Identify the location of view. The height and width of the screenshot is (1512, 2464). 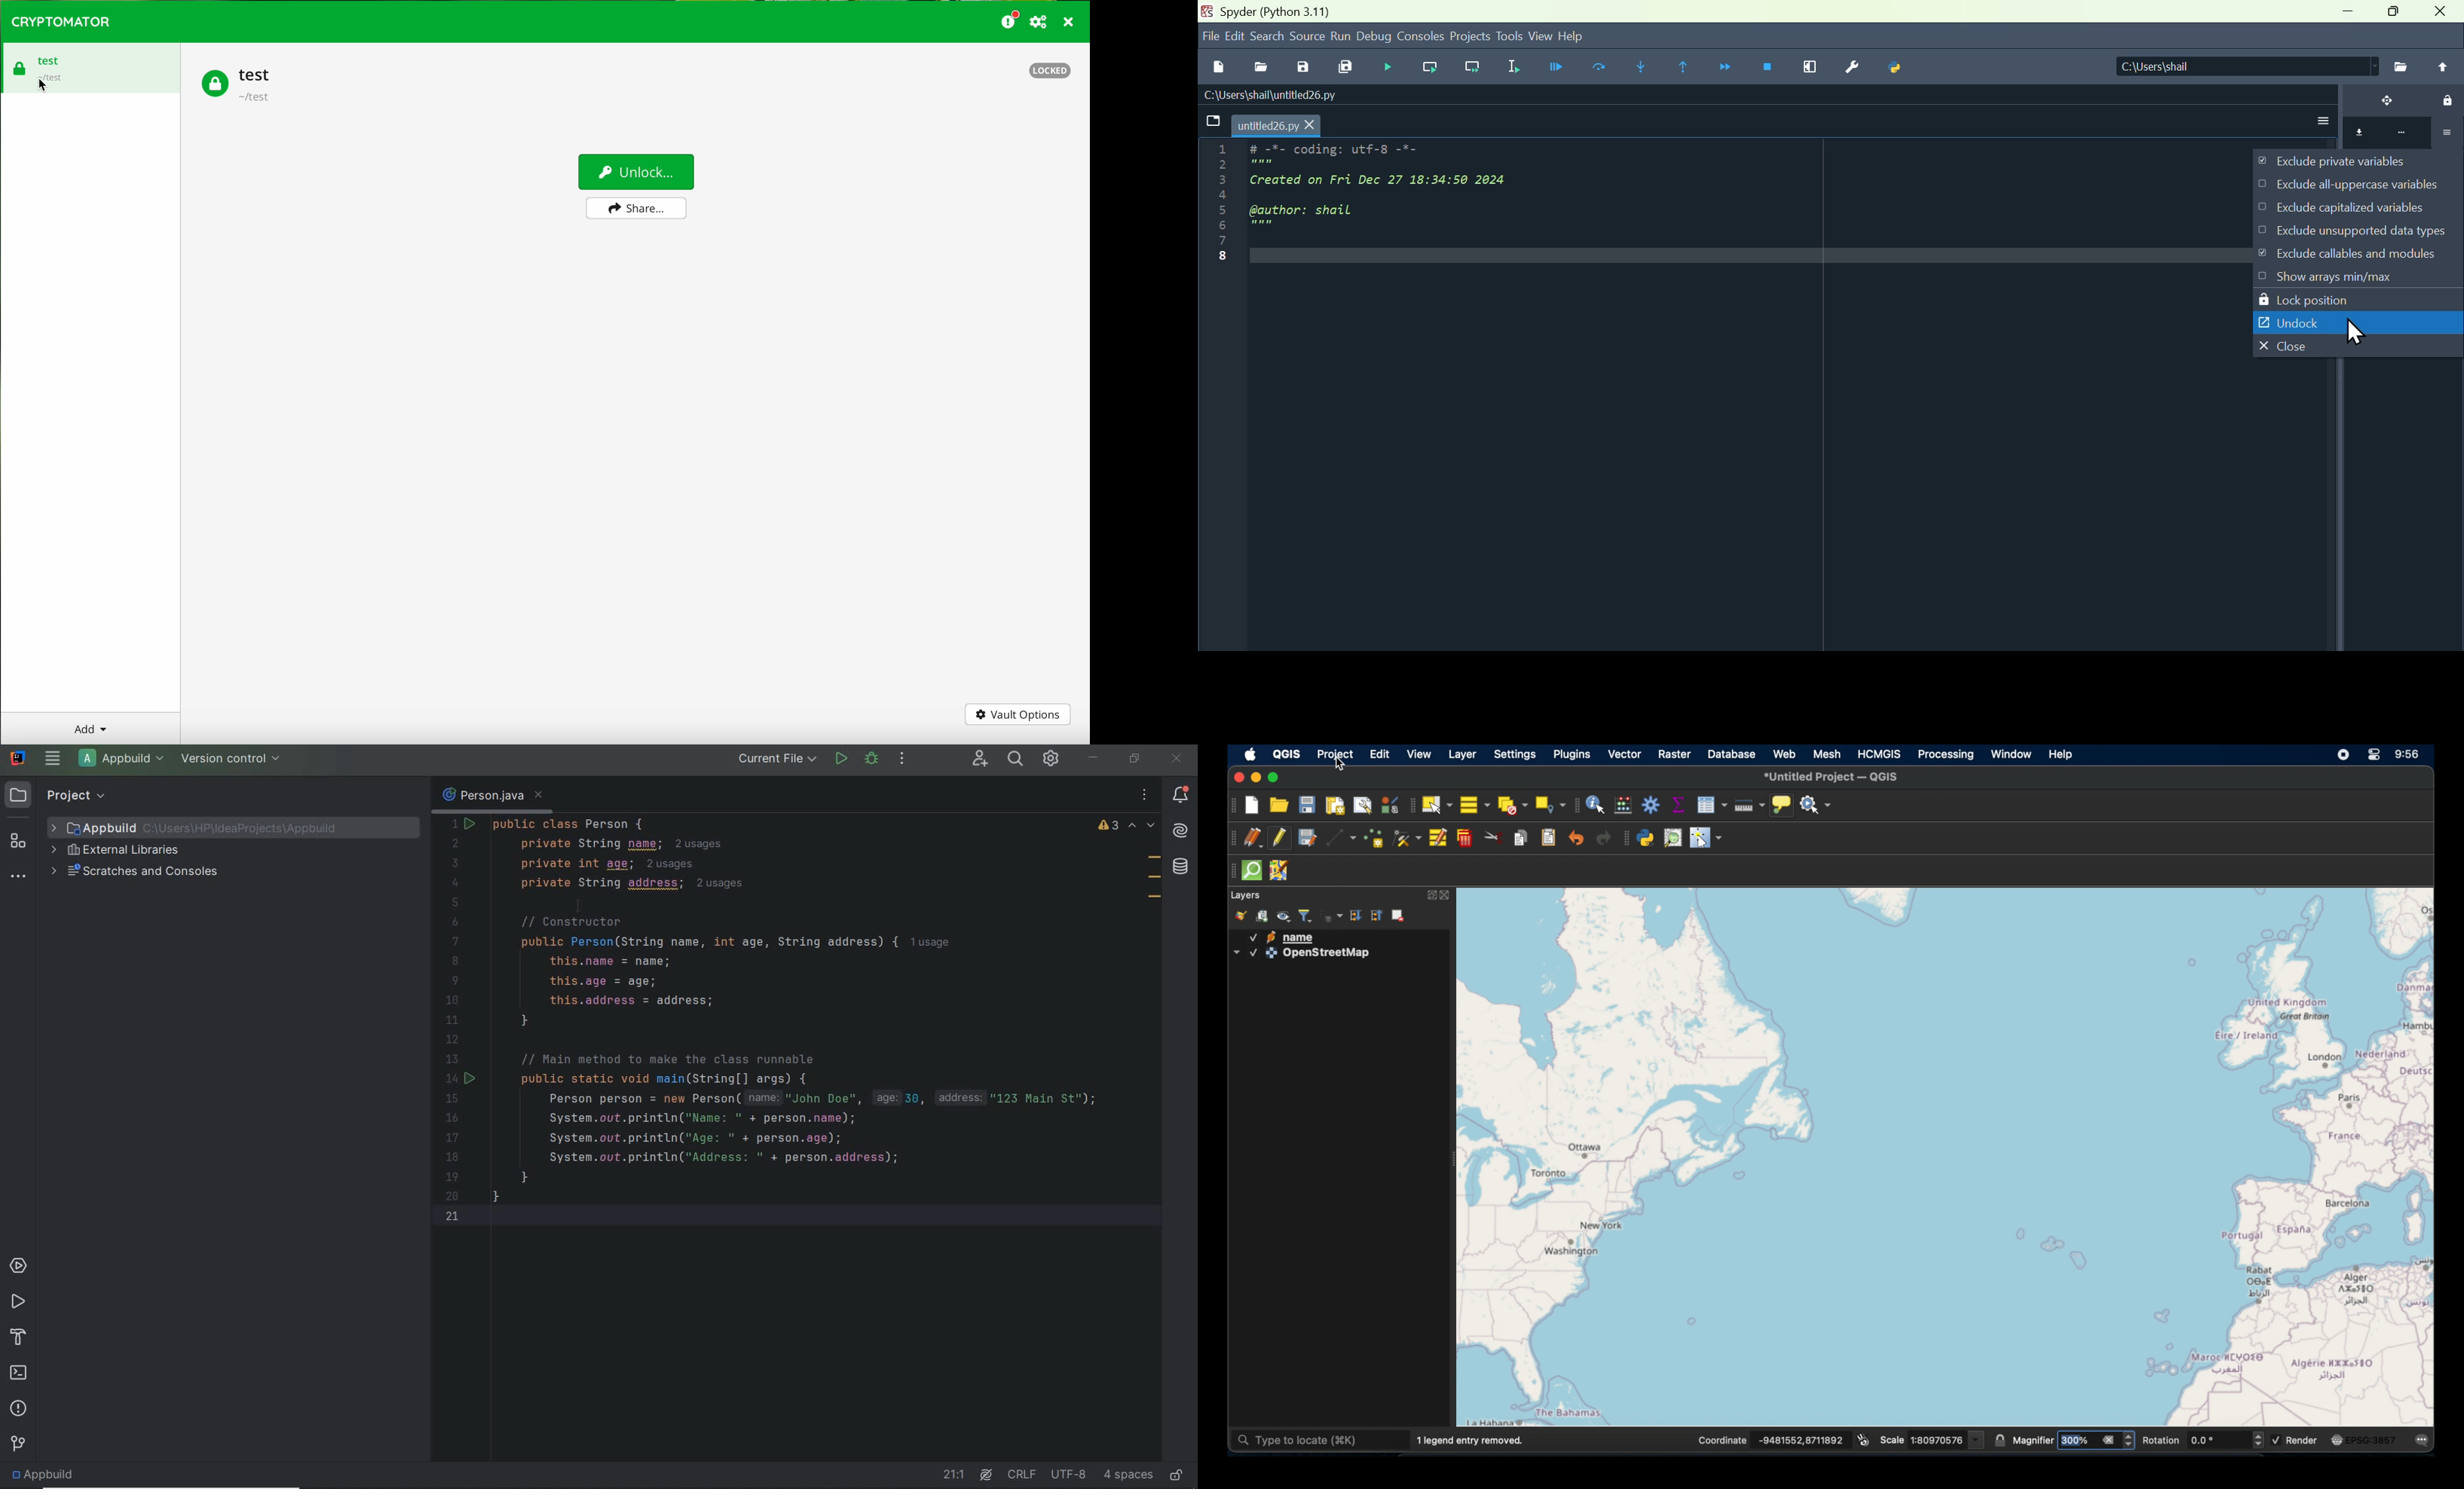
(1417, 754).